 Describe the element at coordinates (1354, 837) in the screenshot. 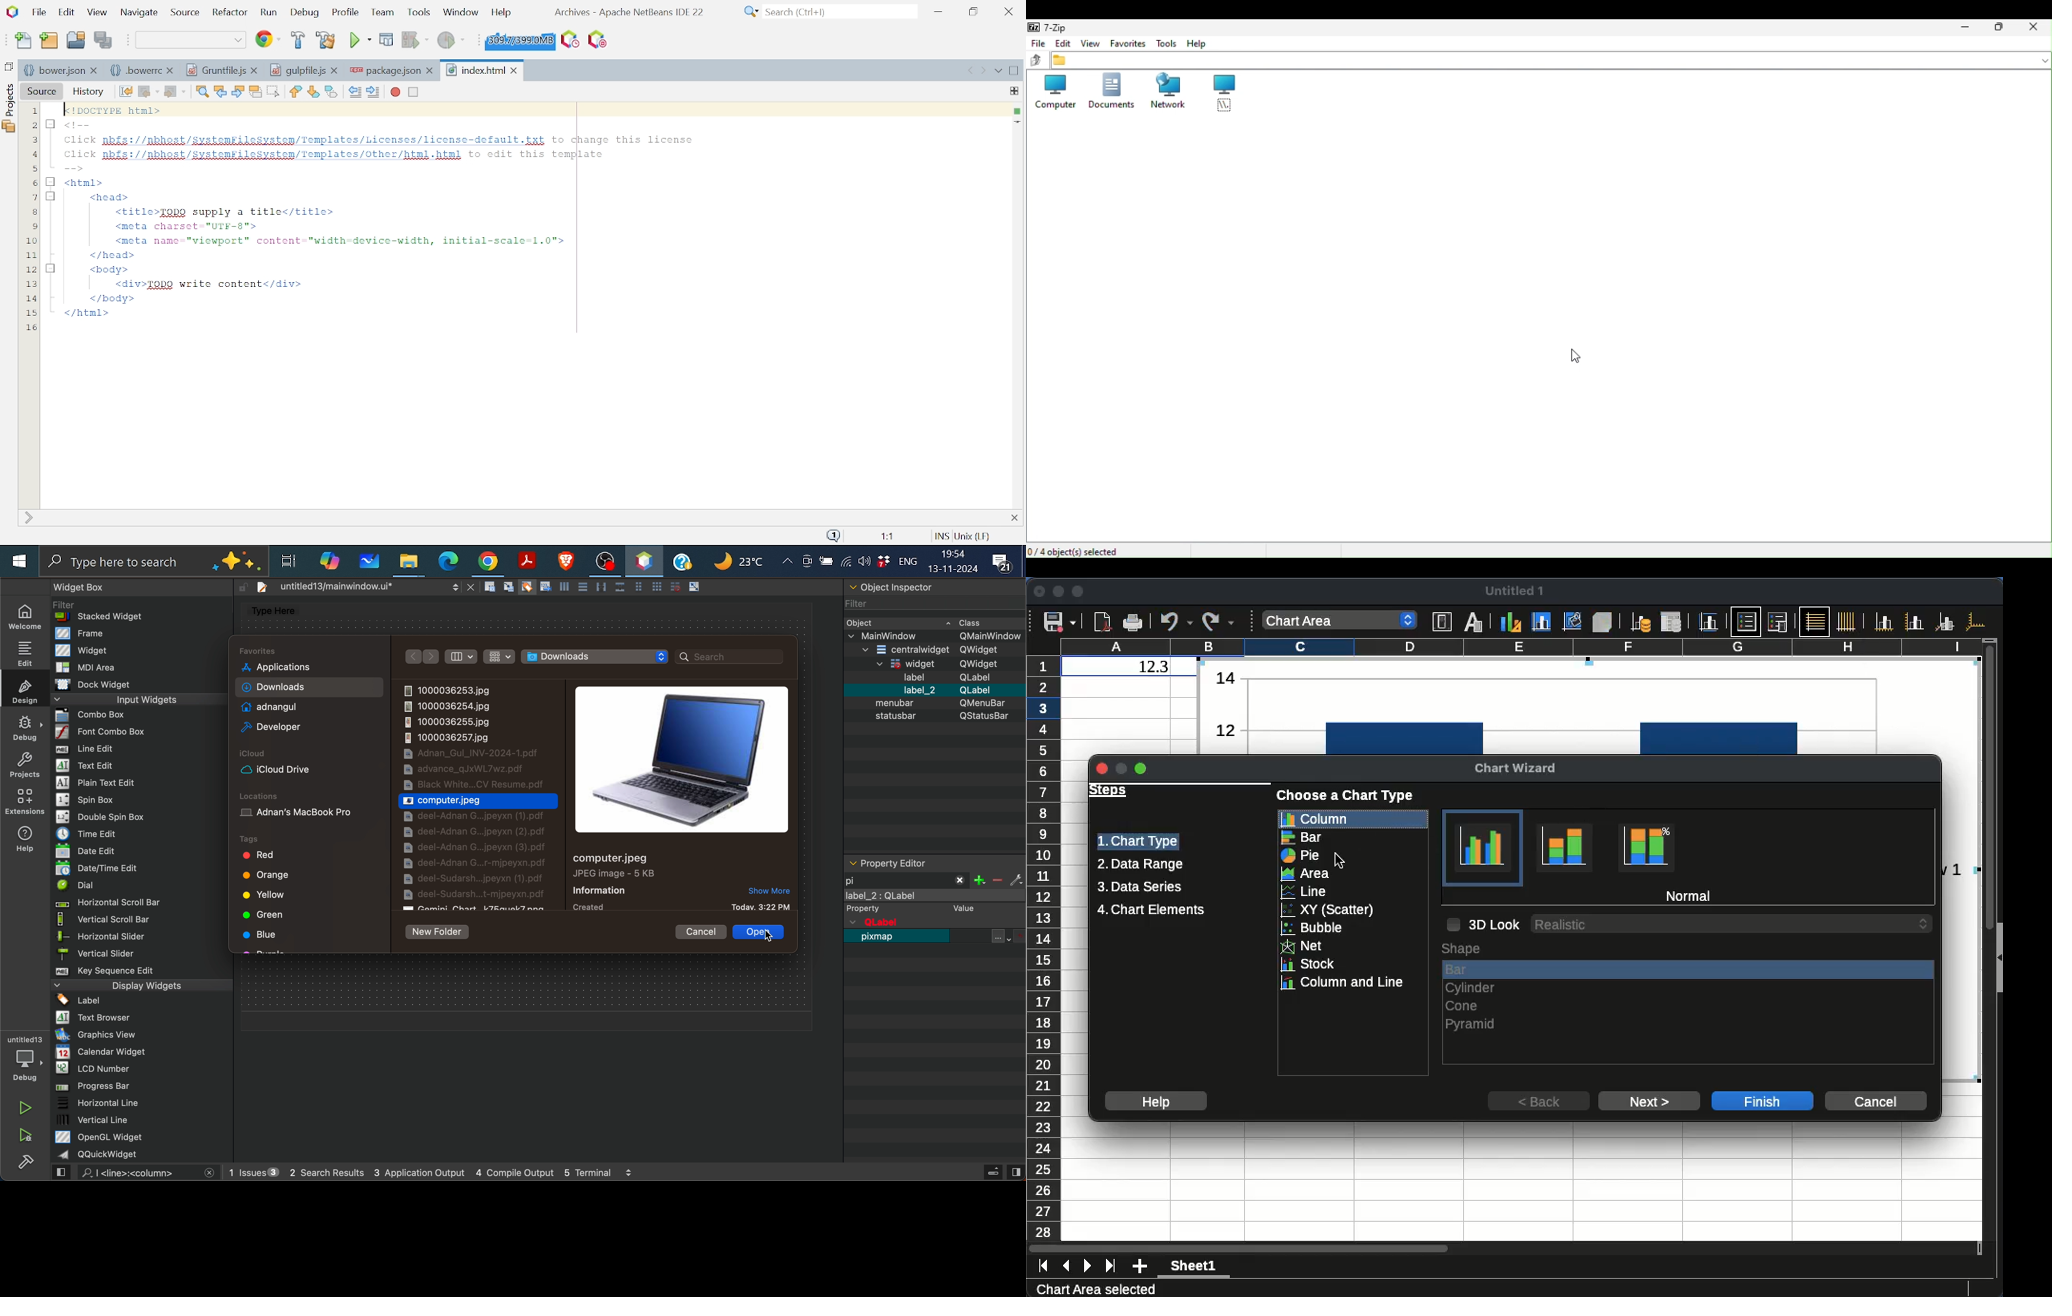

I see `bar` at that location.